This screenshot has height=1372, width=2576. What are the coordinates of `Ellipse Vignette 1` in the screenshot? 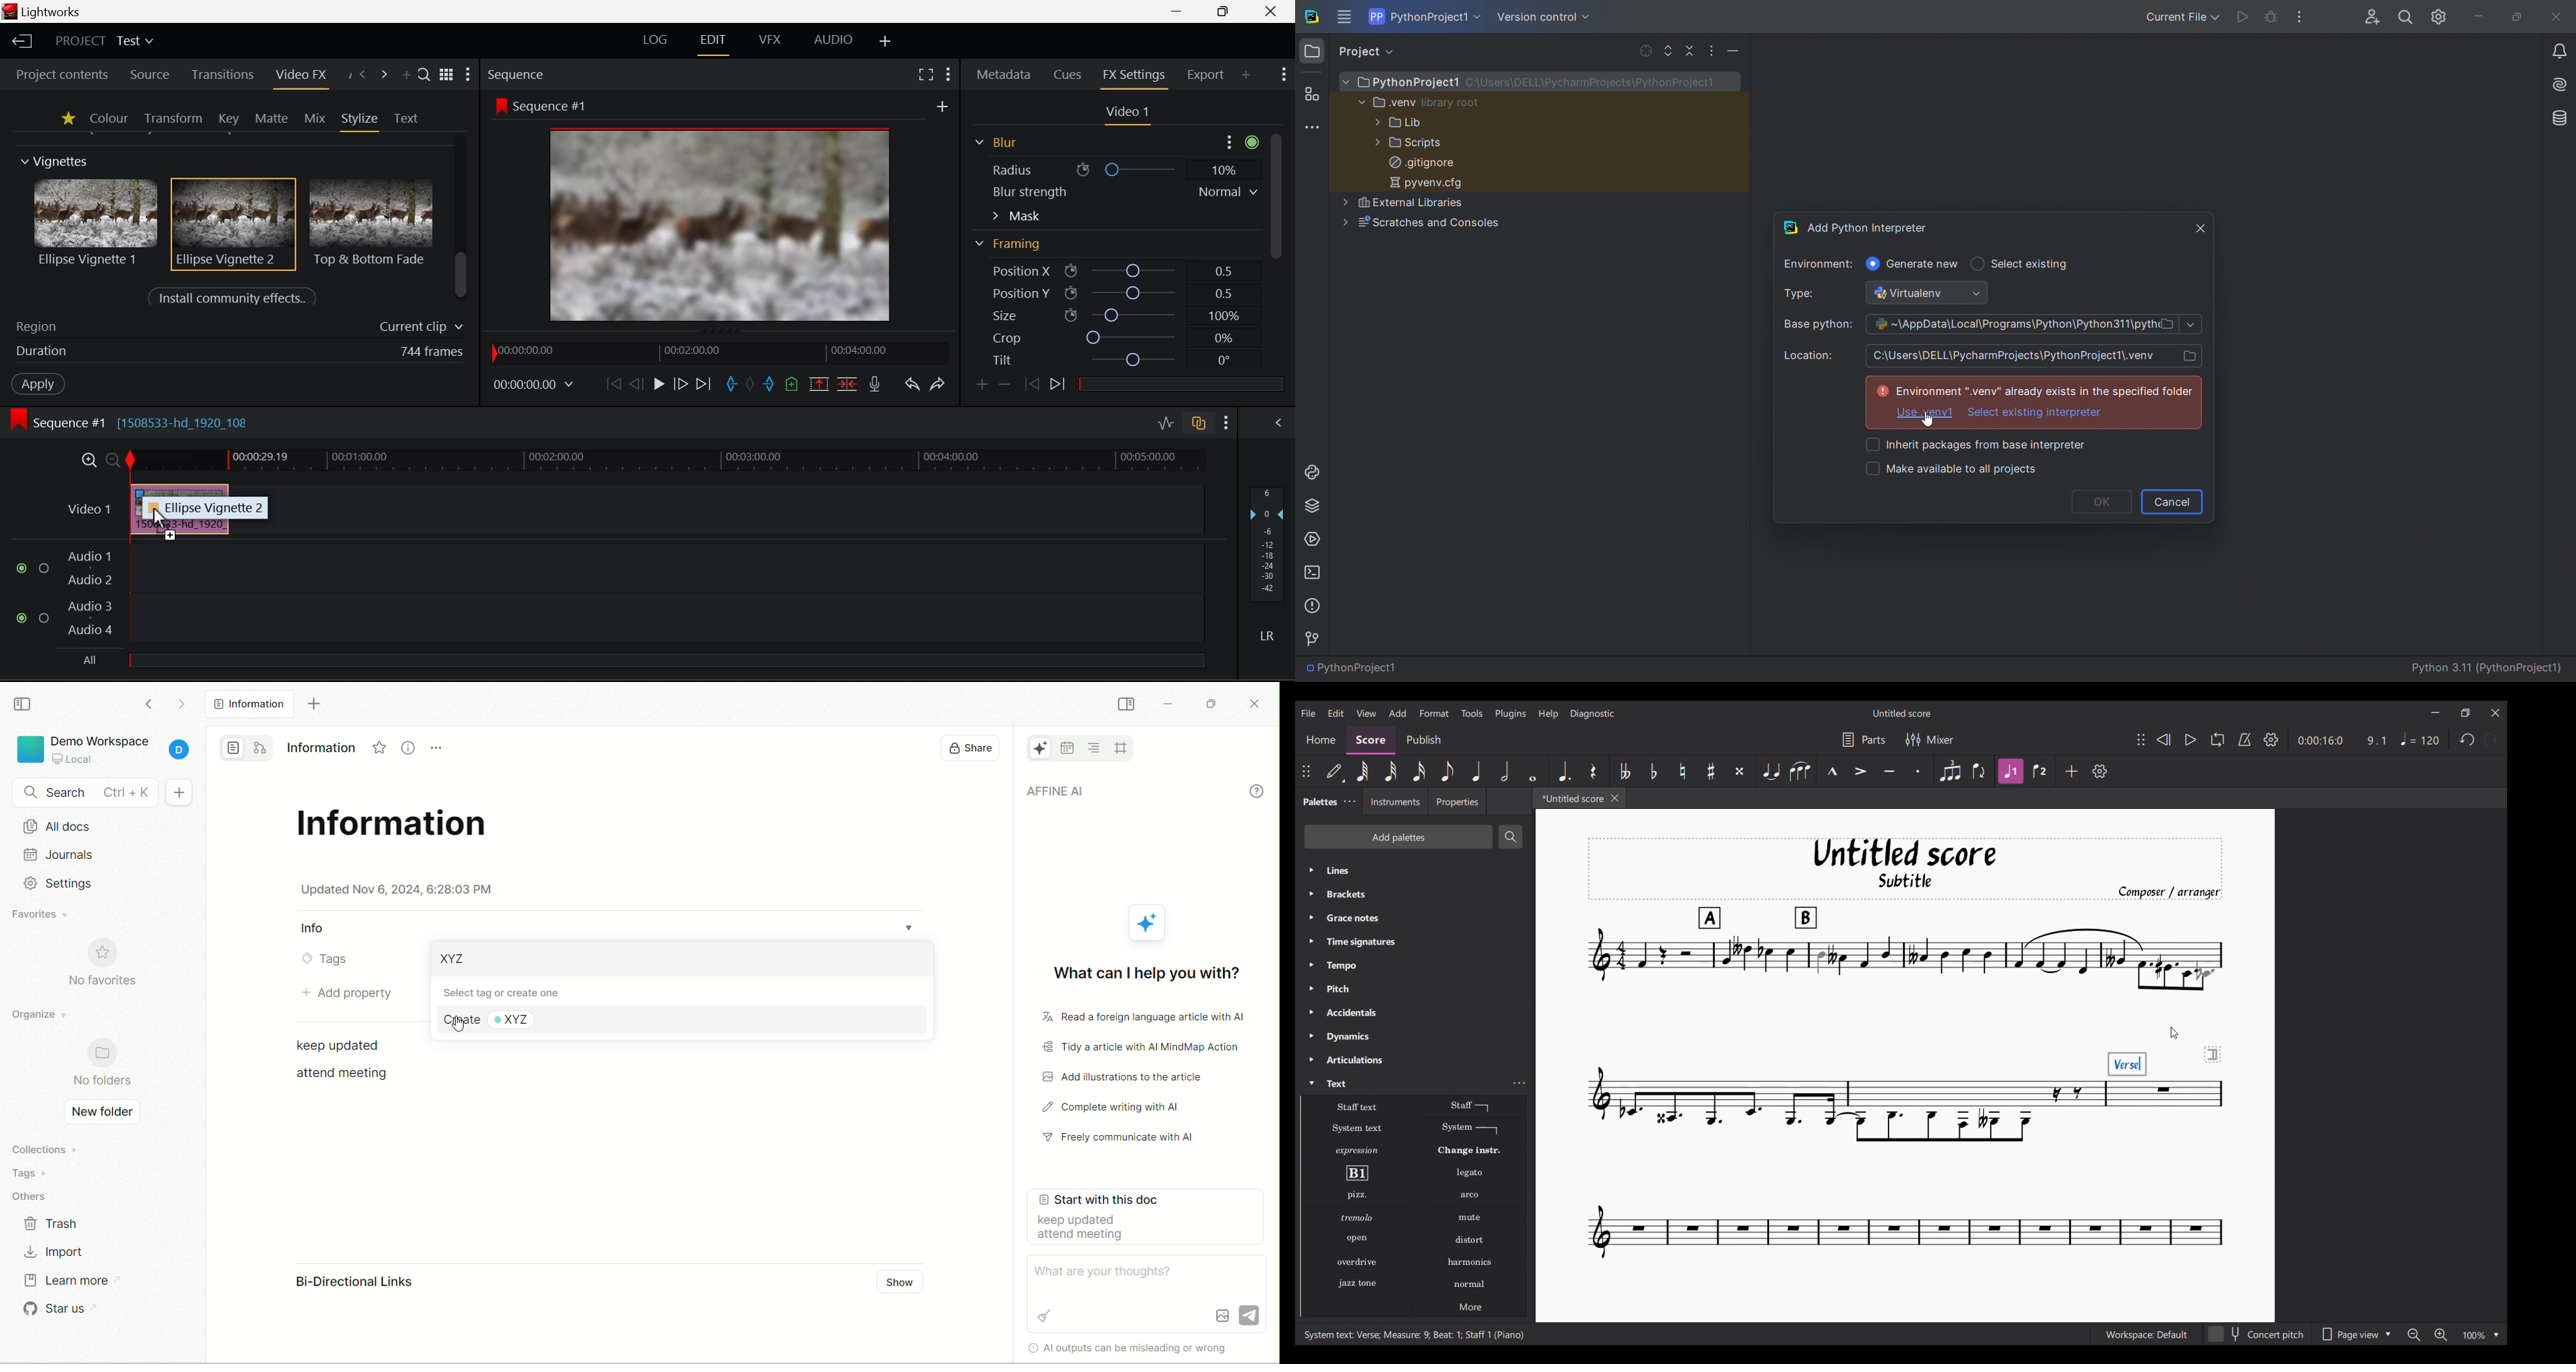 It's located at (97, 223).